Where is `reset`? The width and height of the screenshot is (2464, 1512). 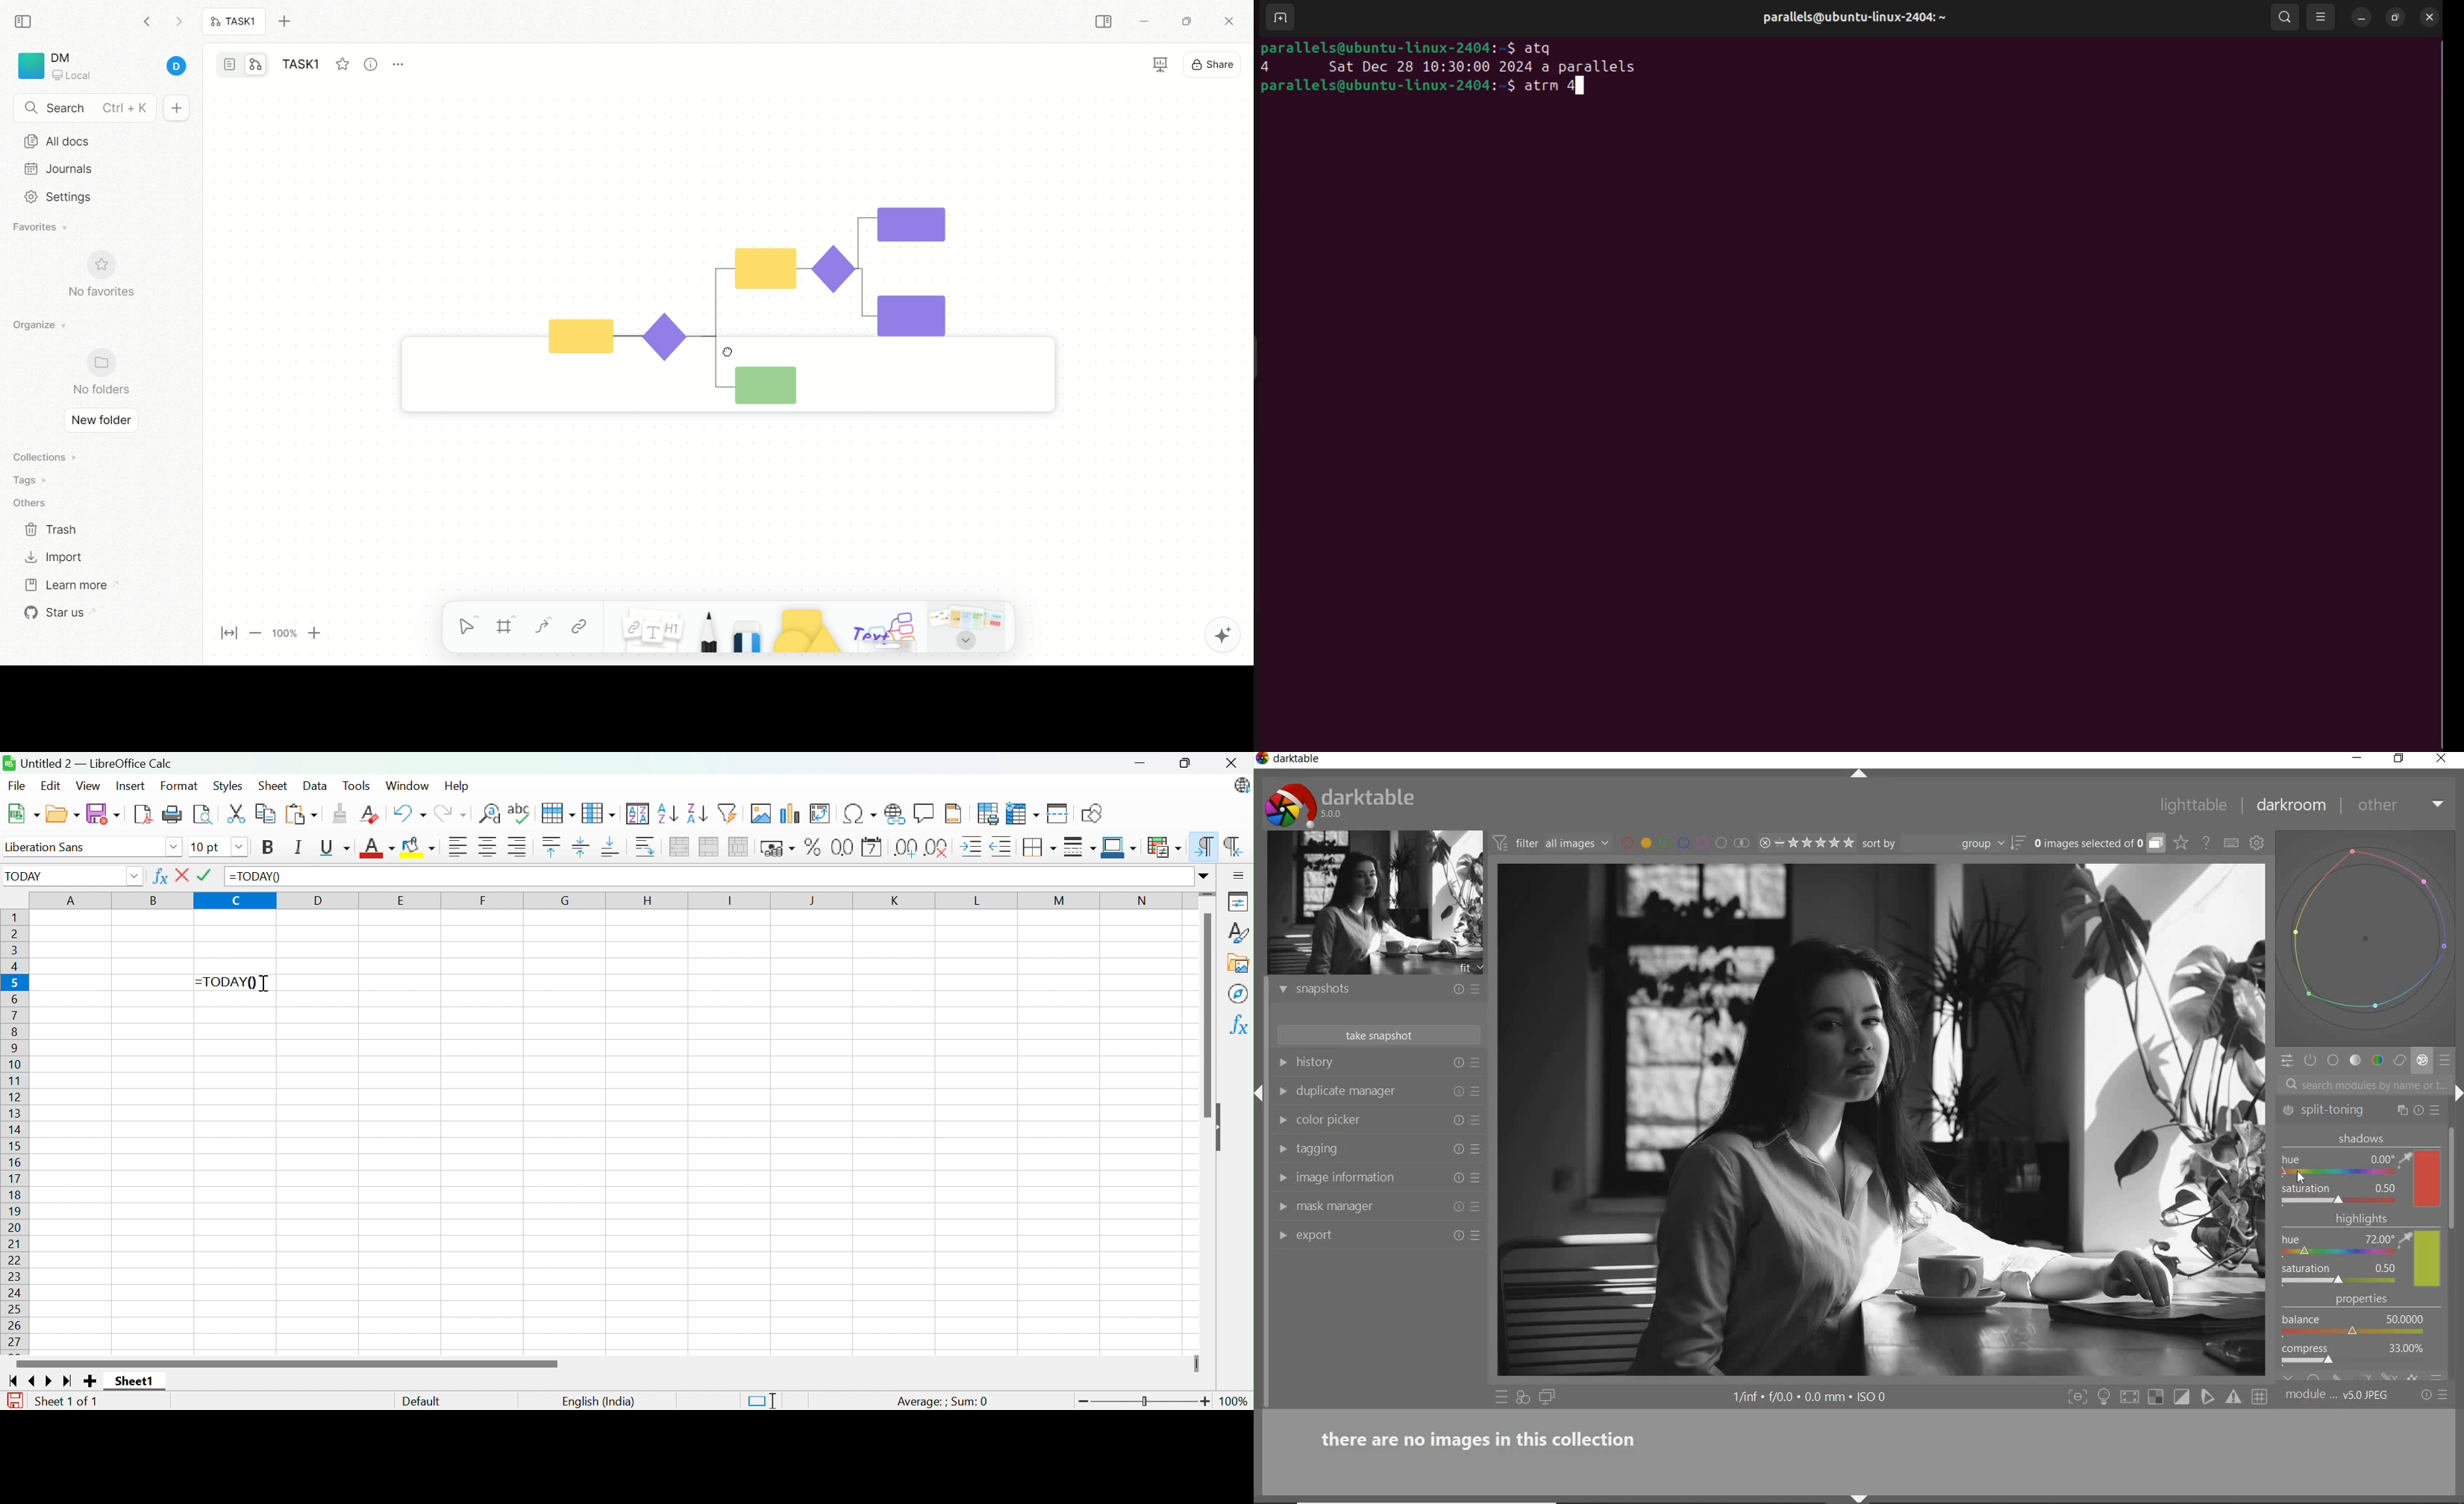
reset is located at coordinates (1458, 1119).